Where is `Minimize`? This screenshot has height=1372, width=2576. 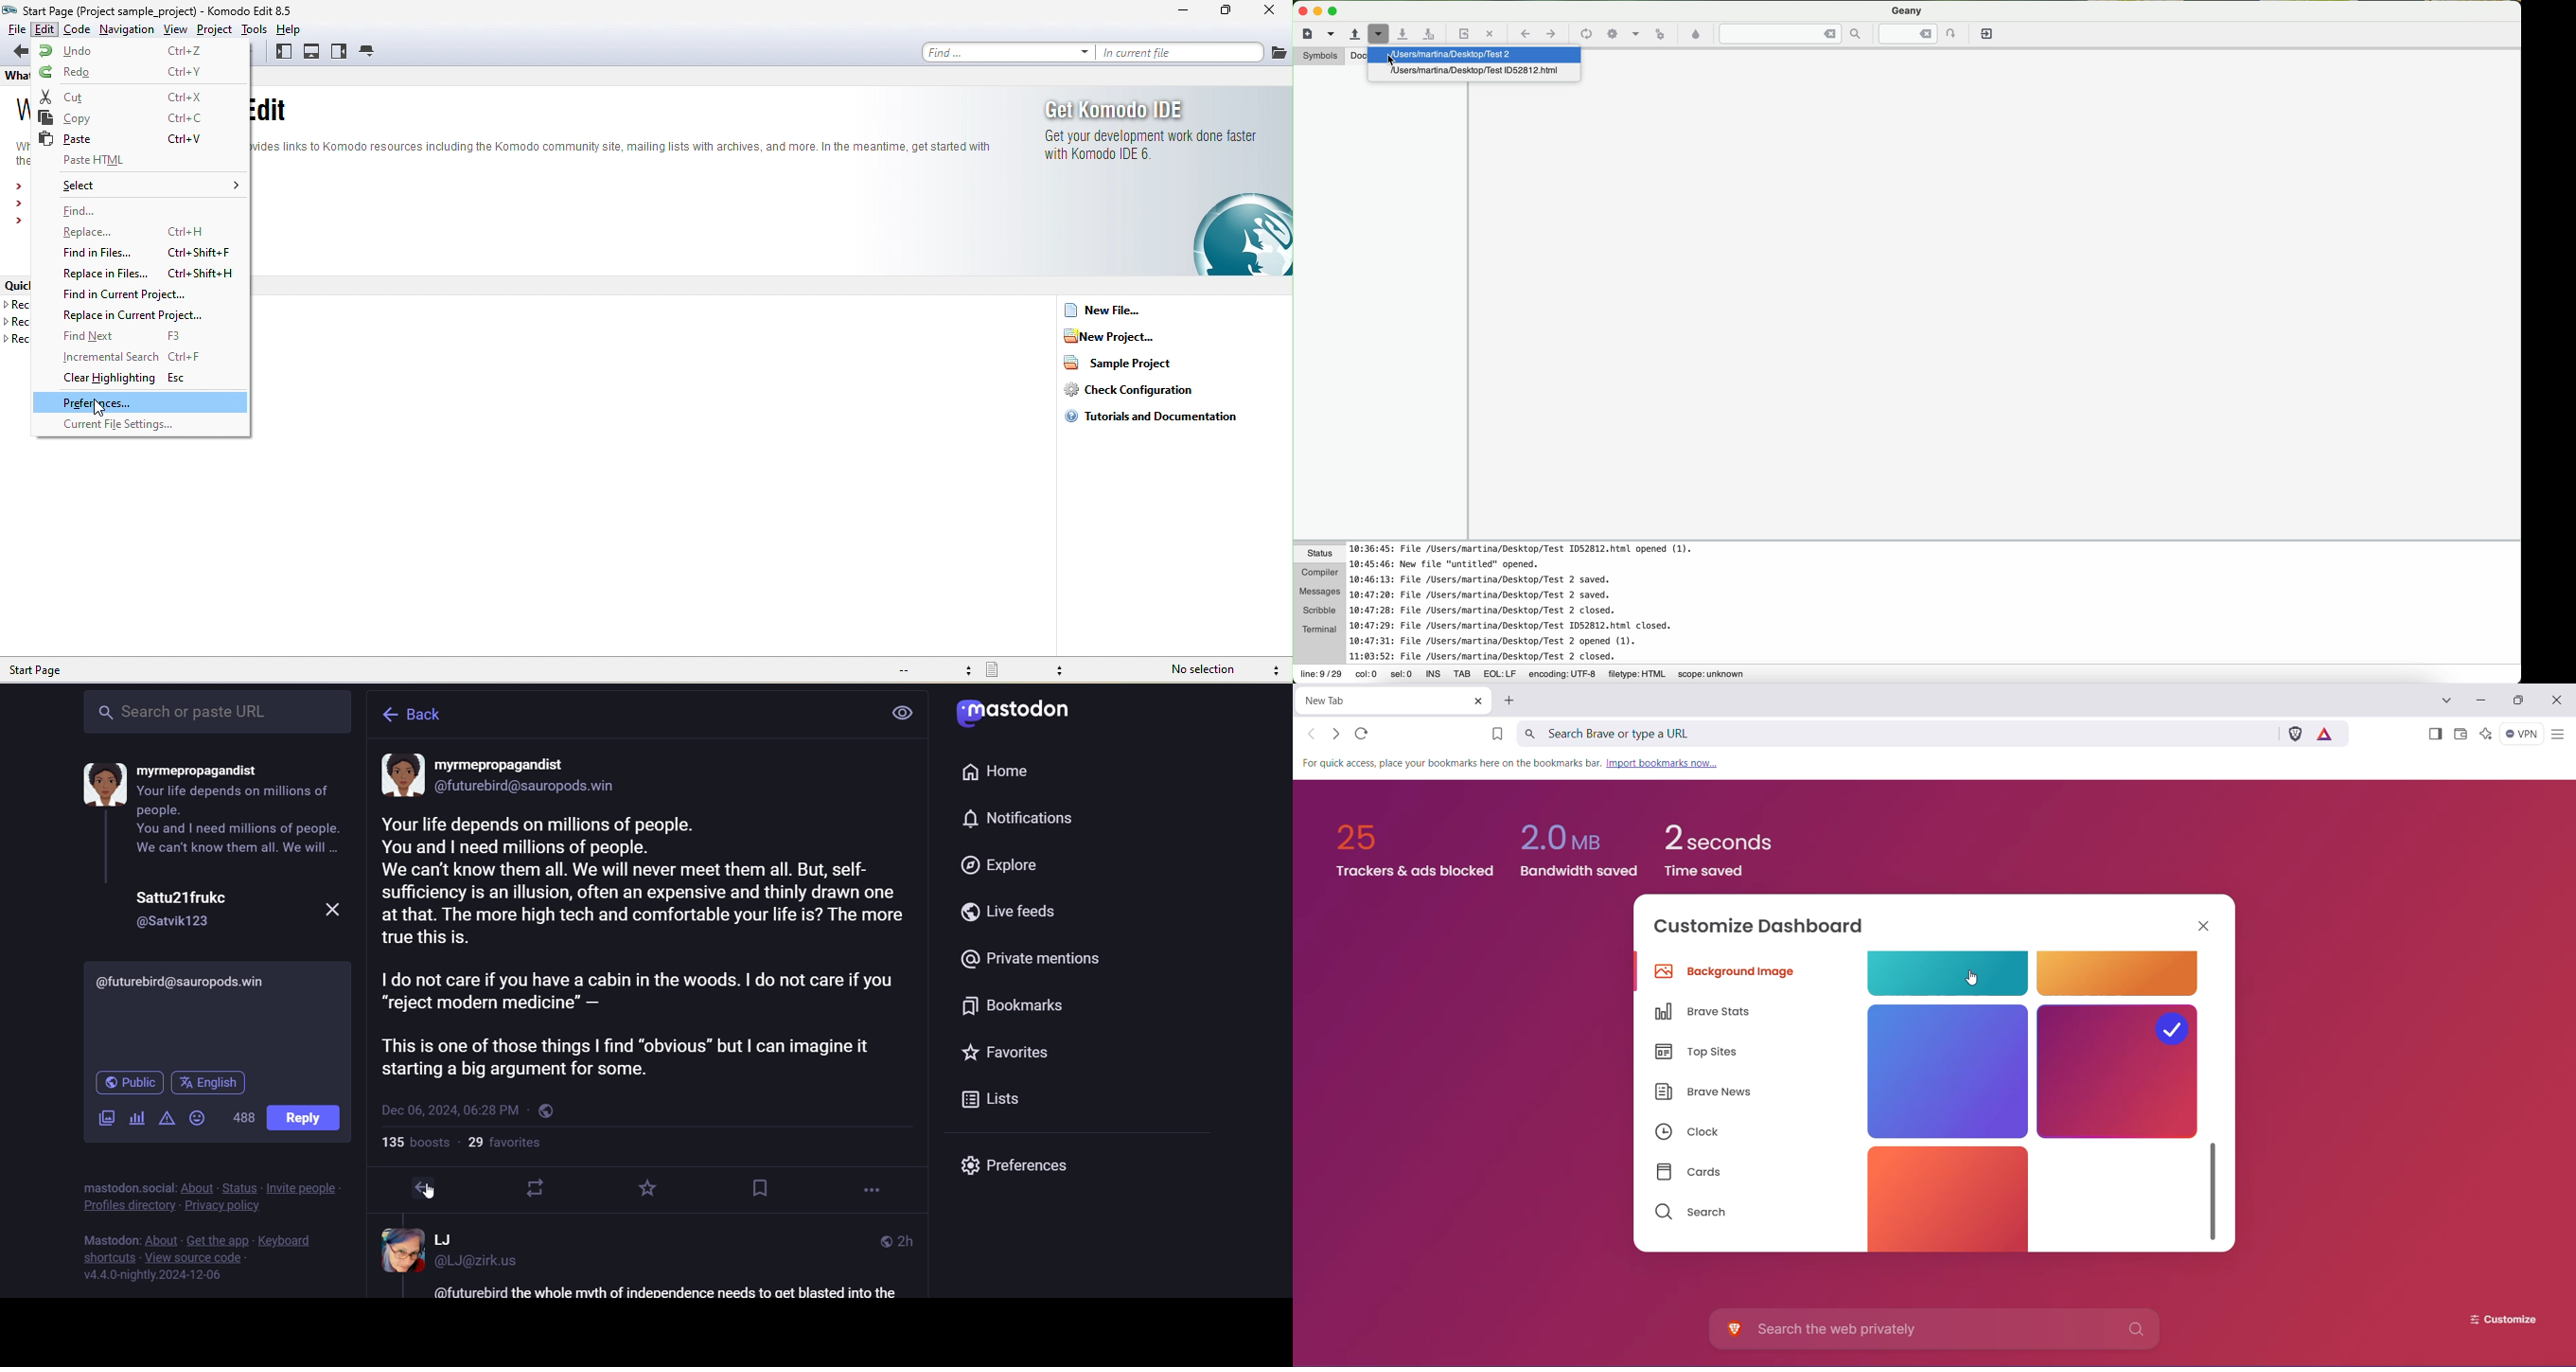
Minimize is located at coordinates (2480, 700).